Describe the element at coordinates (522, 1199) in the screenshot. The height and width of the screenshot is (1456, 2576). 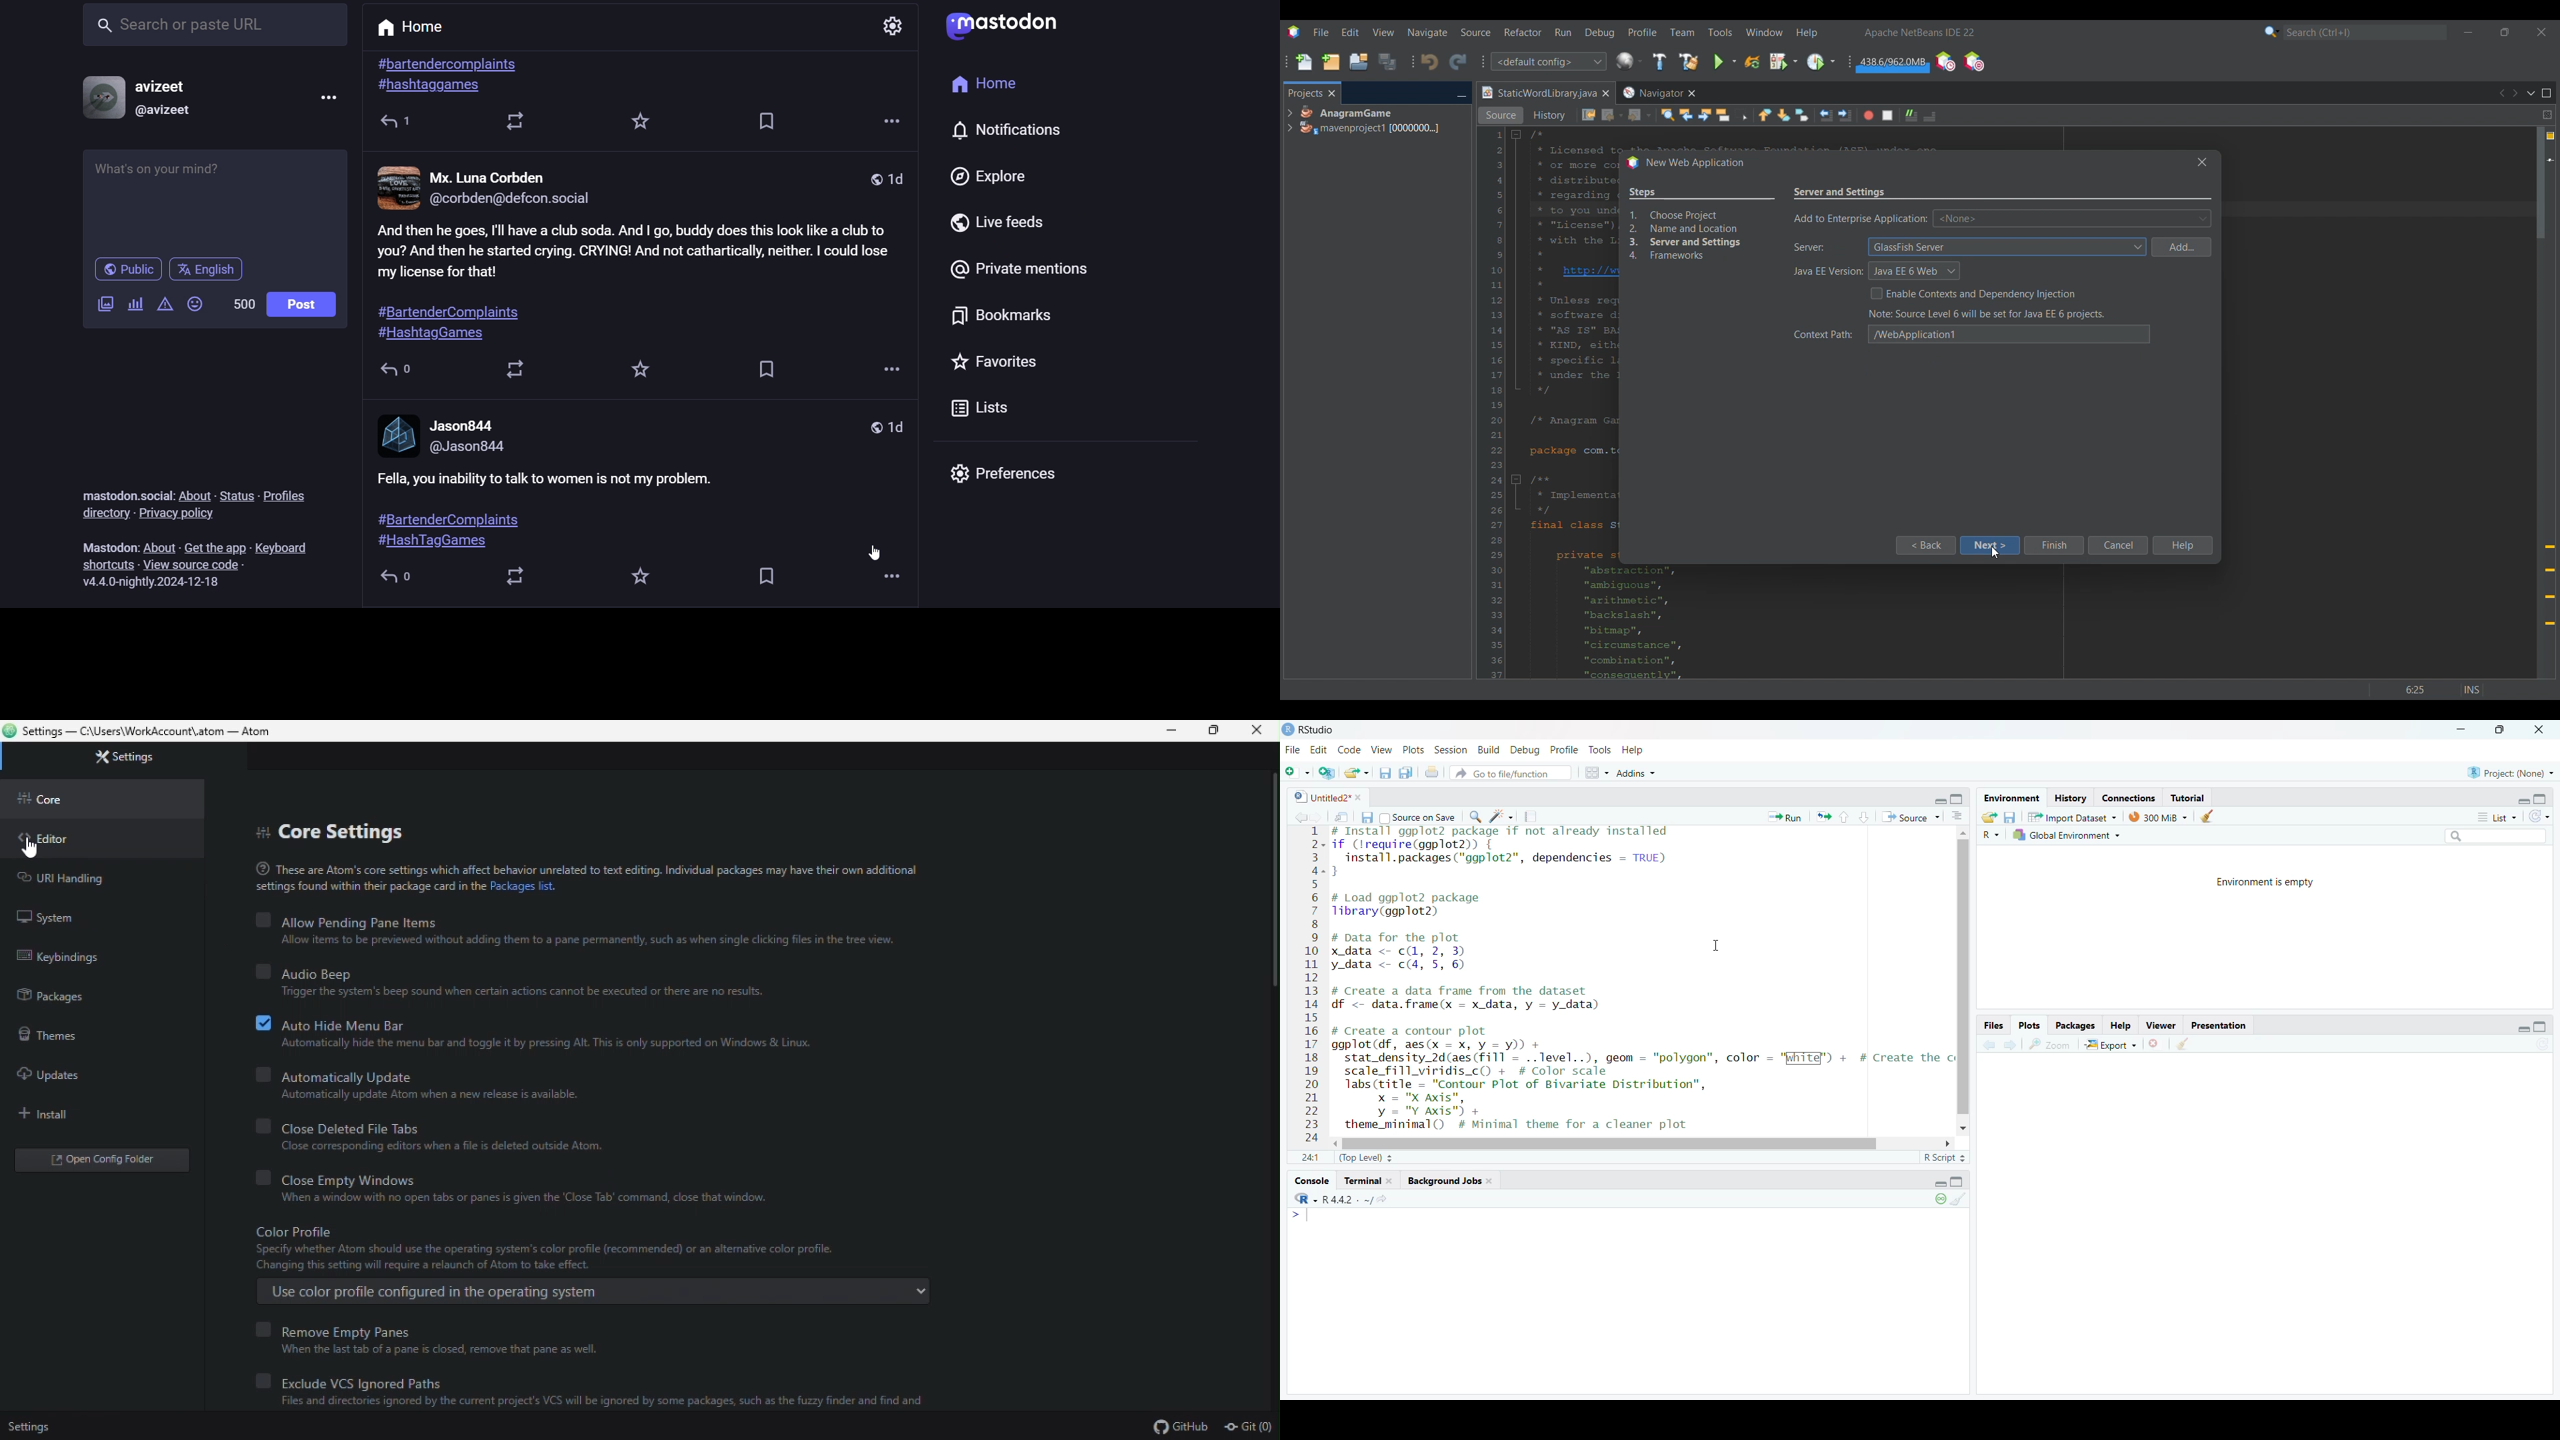
I see `‘When a window with no open tabs or panes is given the ‘Close Tab’ command, close that window.` at that location.